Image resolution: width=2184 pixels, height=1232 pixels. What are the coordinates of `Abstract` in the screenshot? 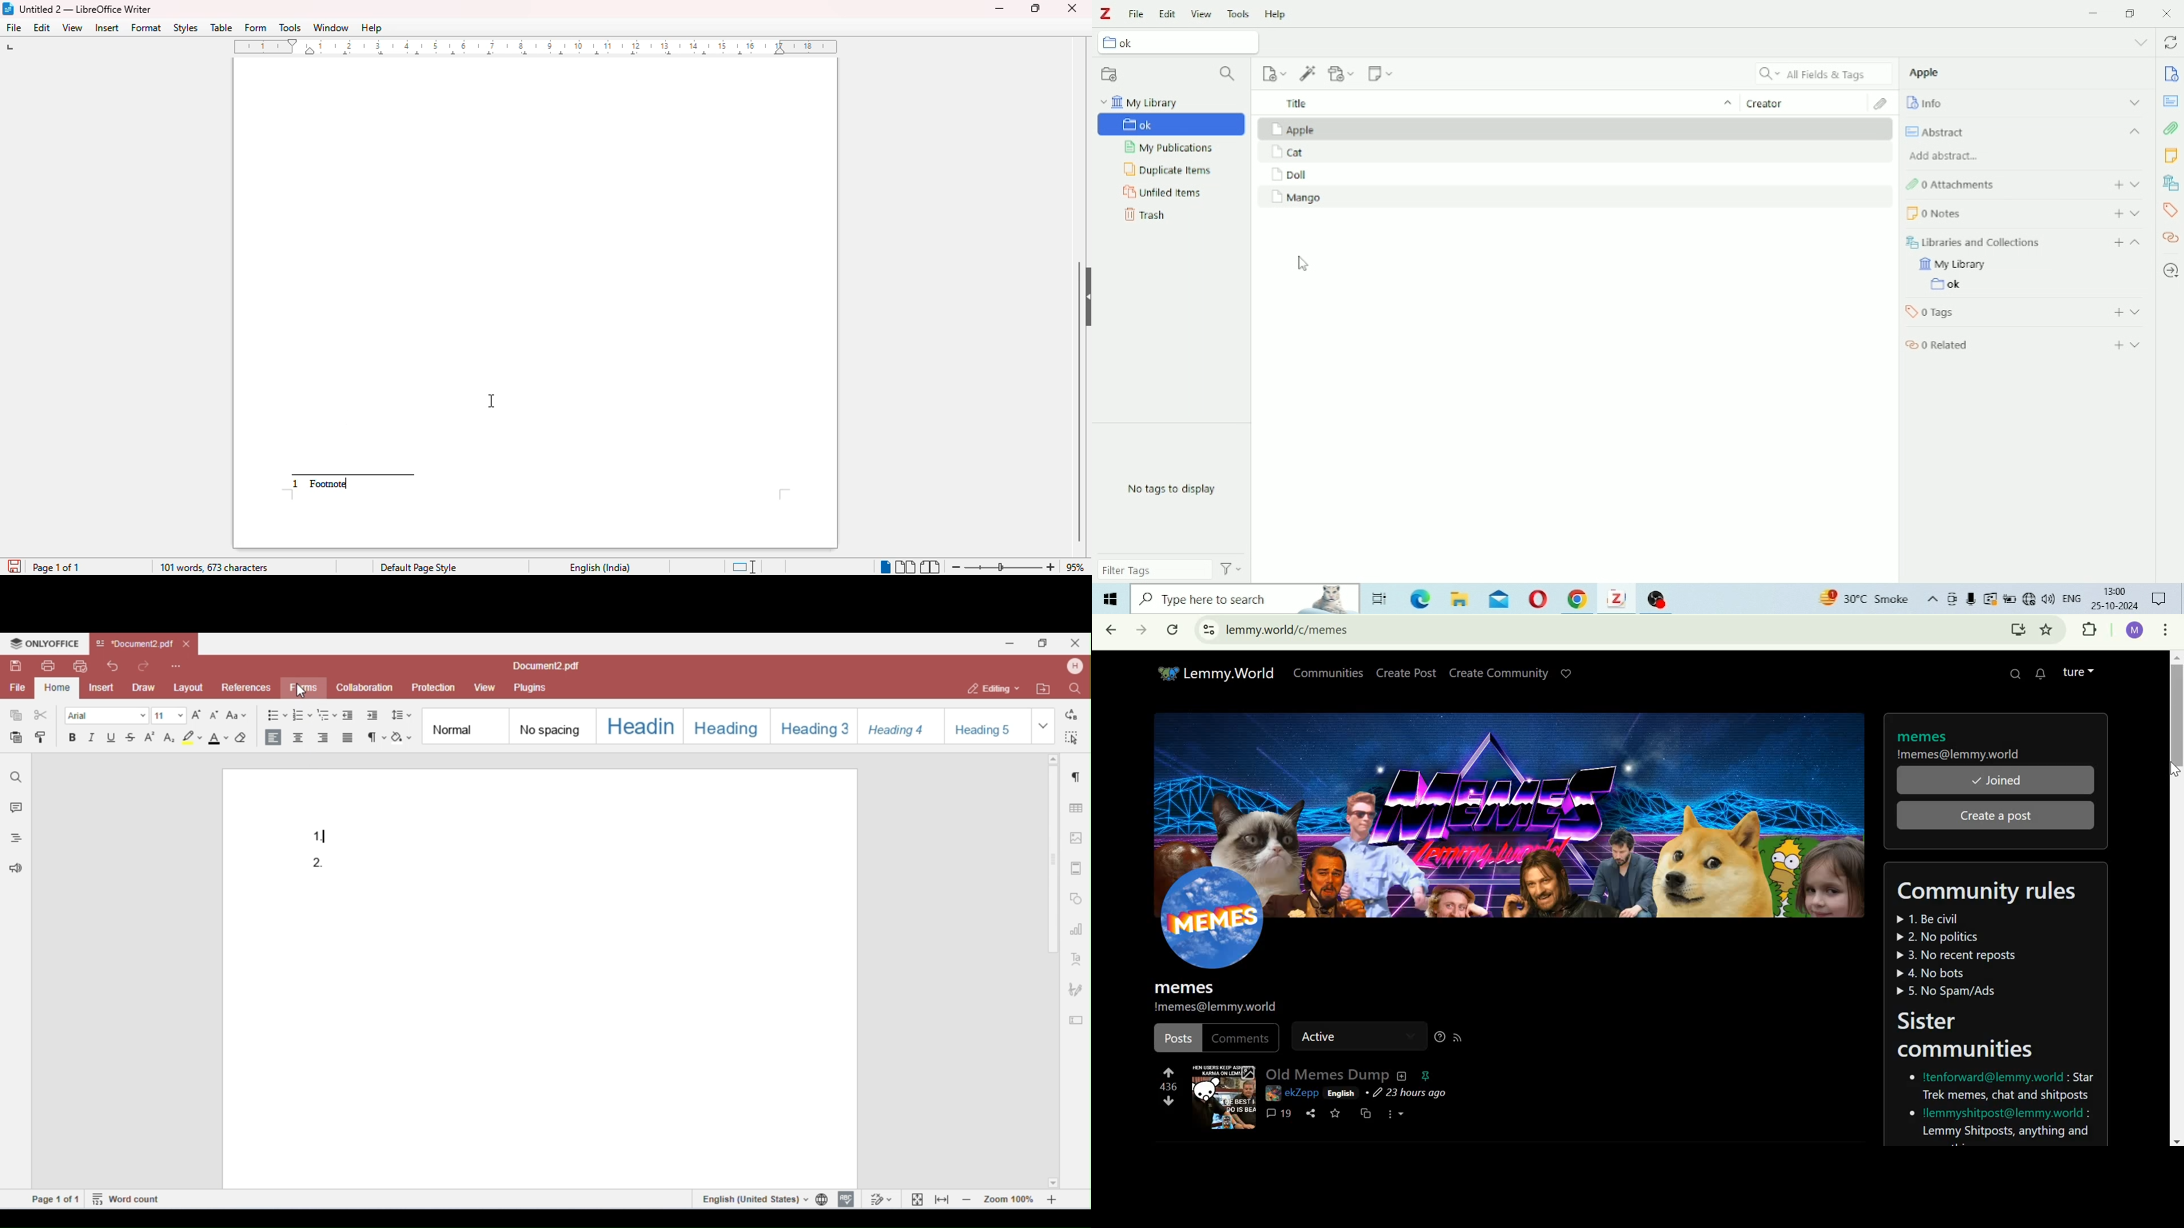 It's located at (2171, 101).